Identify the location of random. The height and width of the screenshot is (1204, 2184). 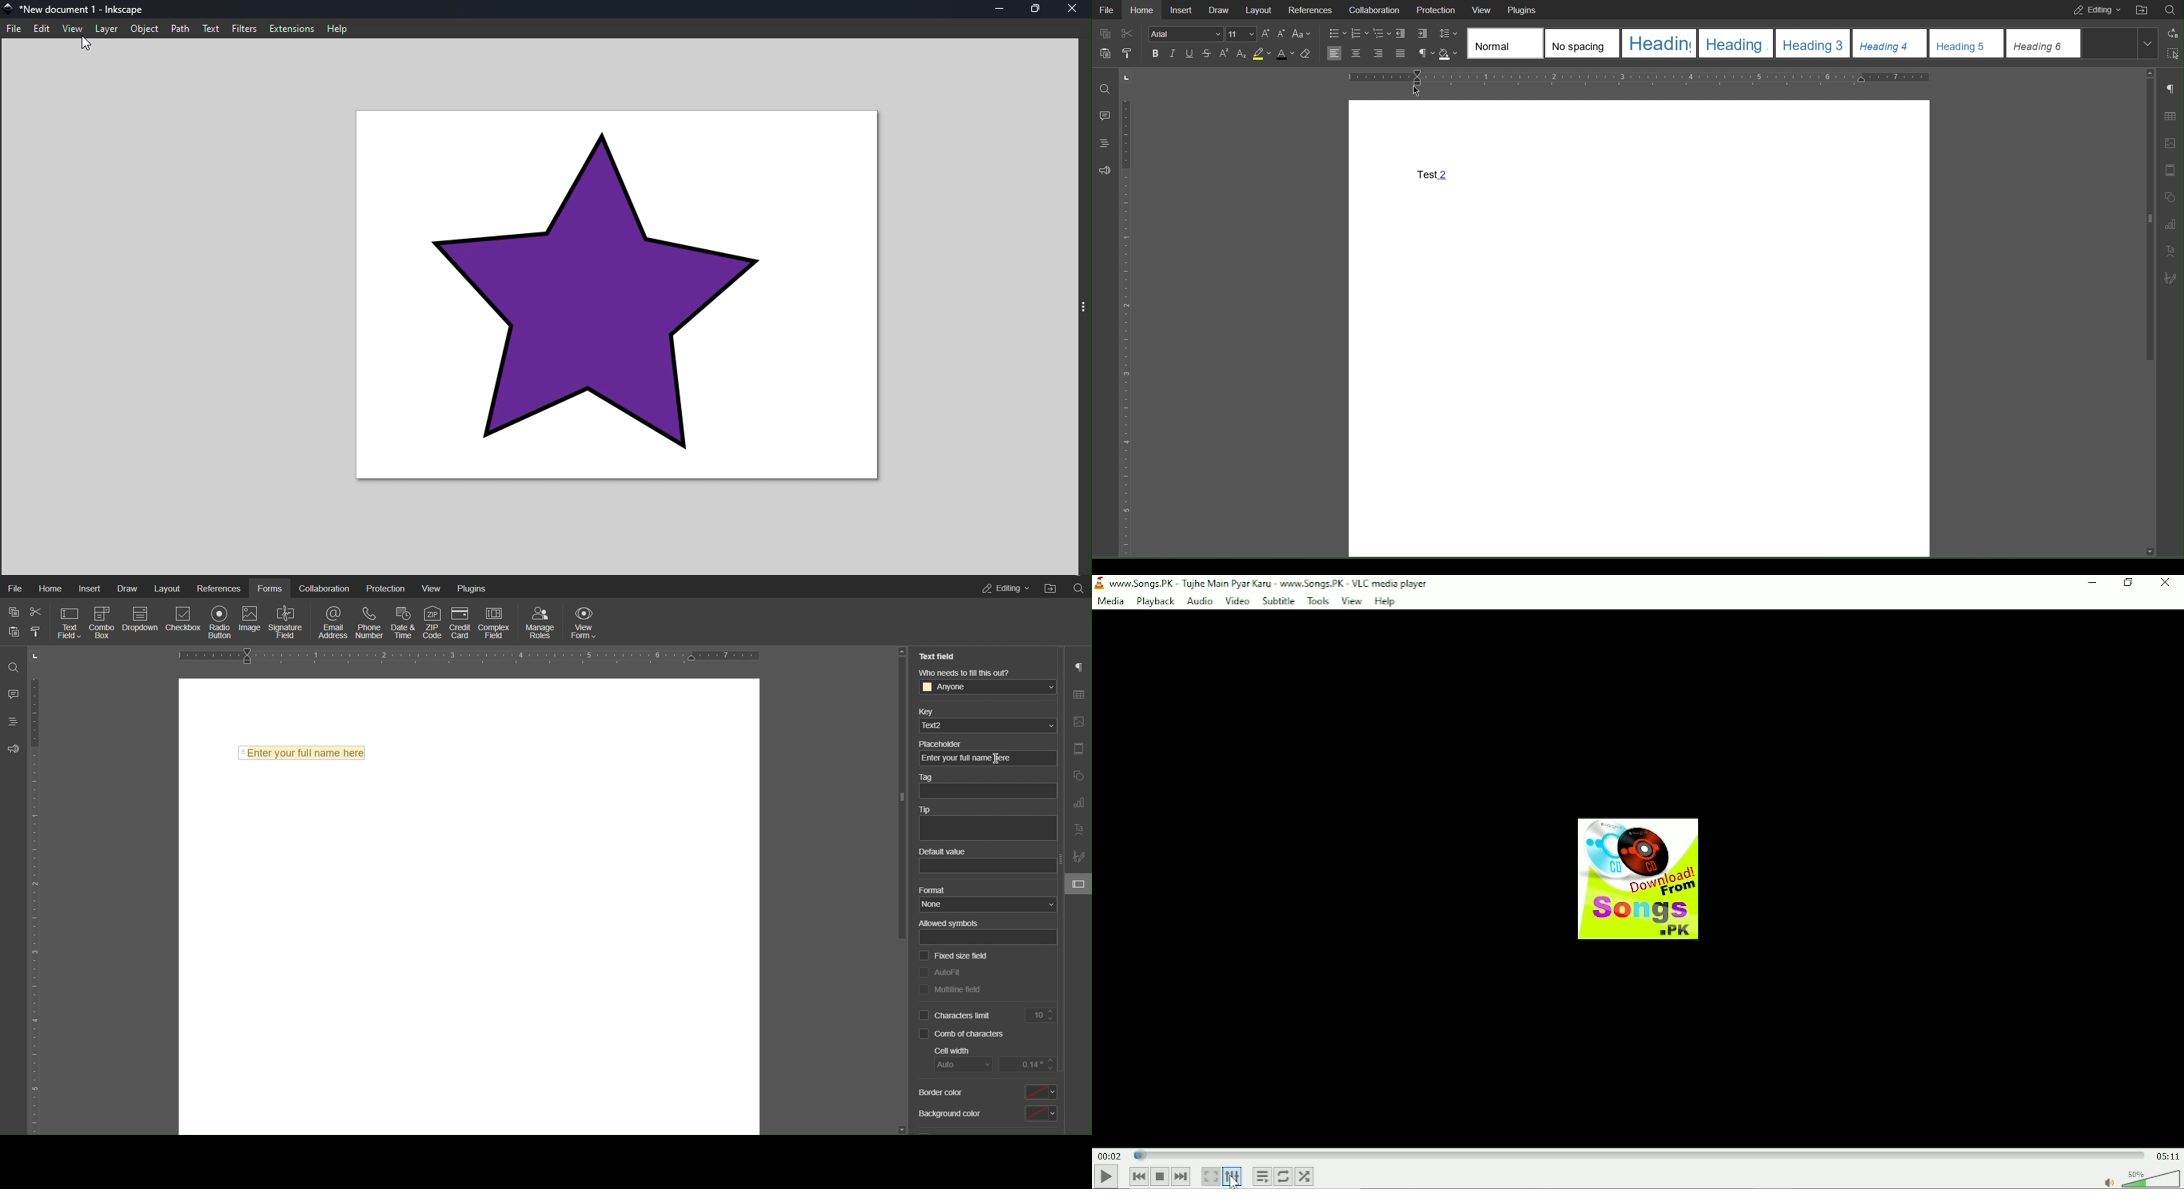
(1305, 1176).